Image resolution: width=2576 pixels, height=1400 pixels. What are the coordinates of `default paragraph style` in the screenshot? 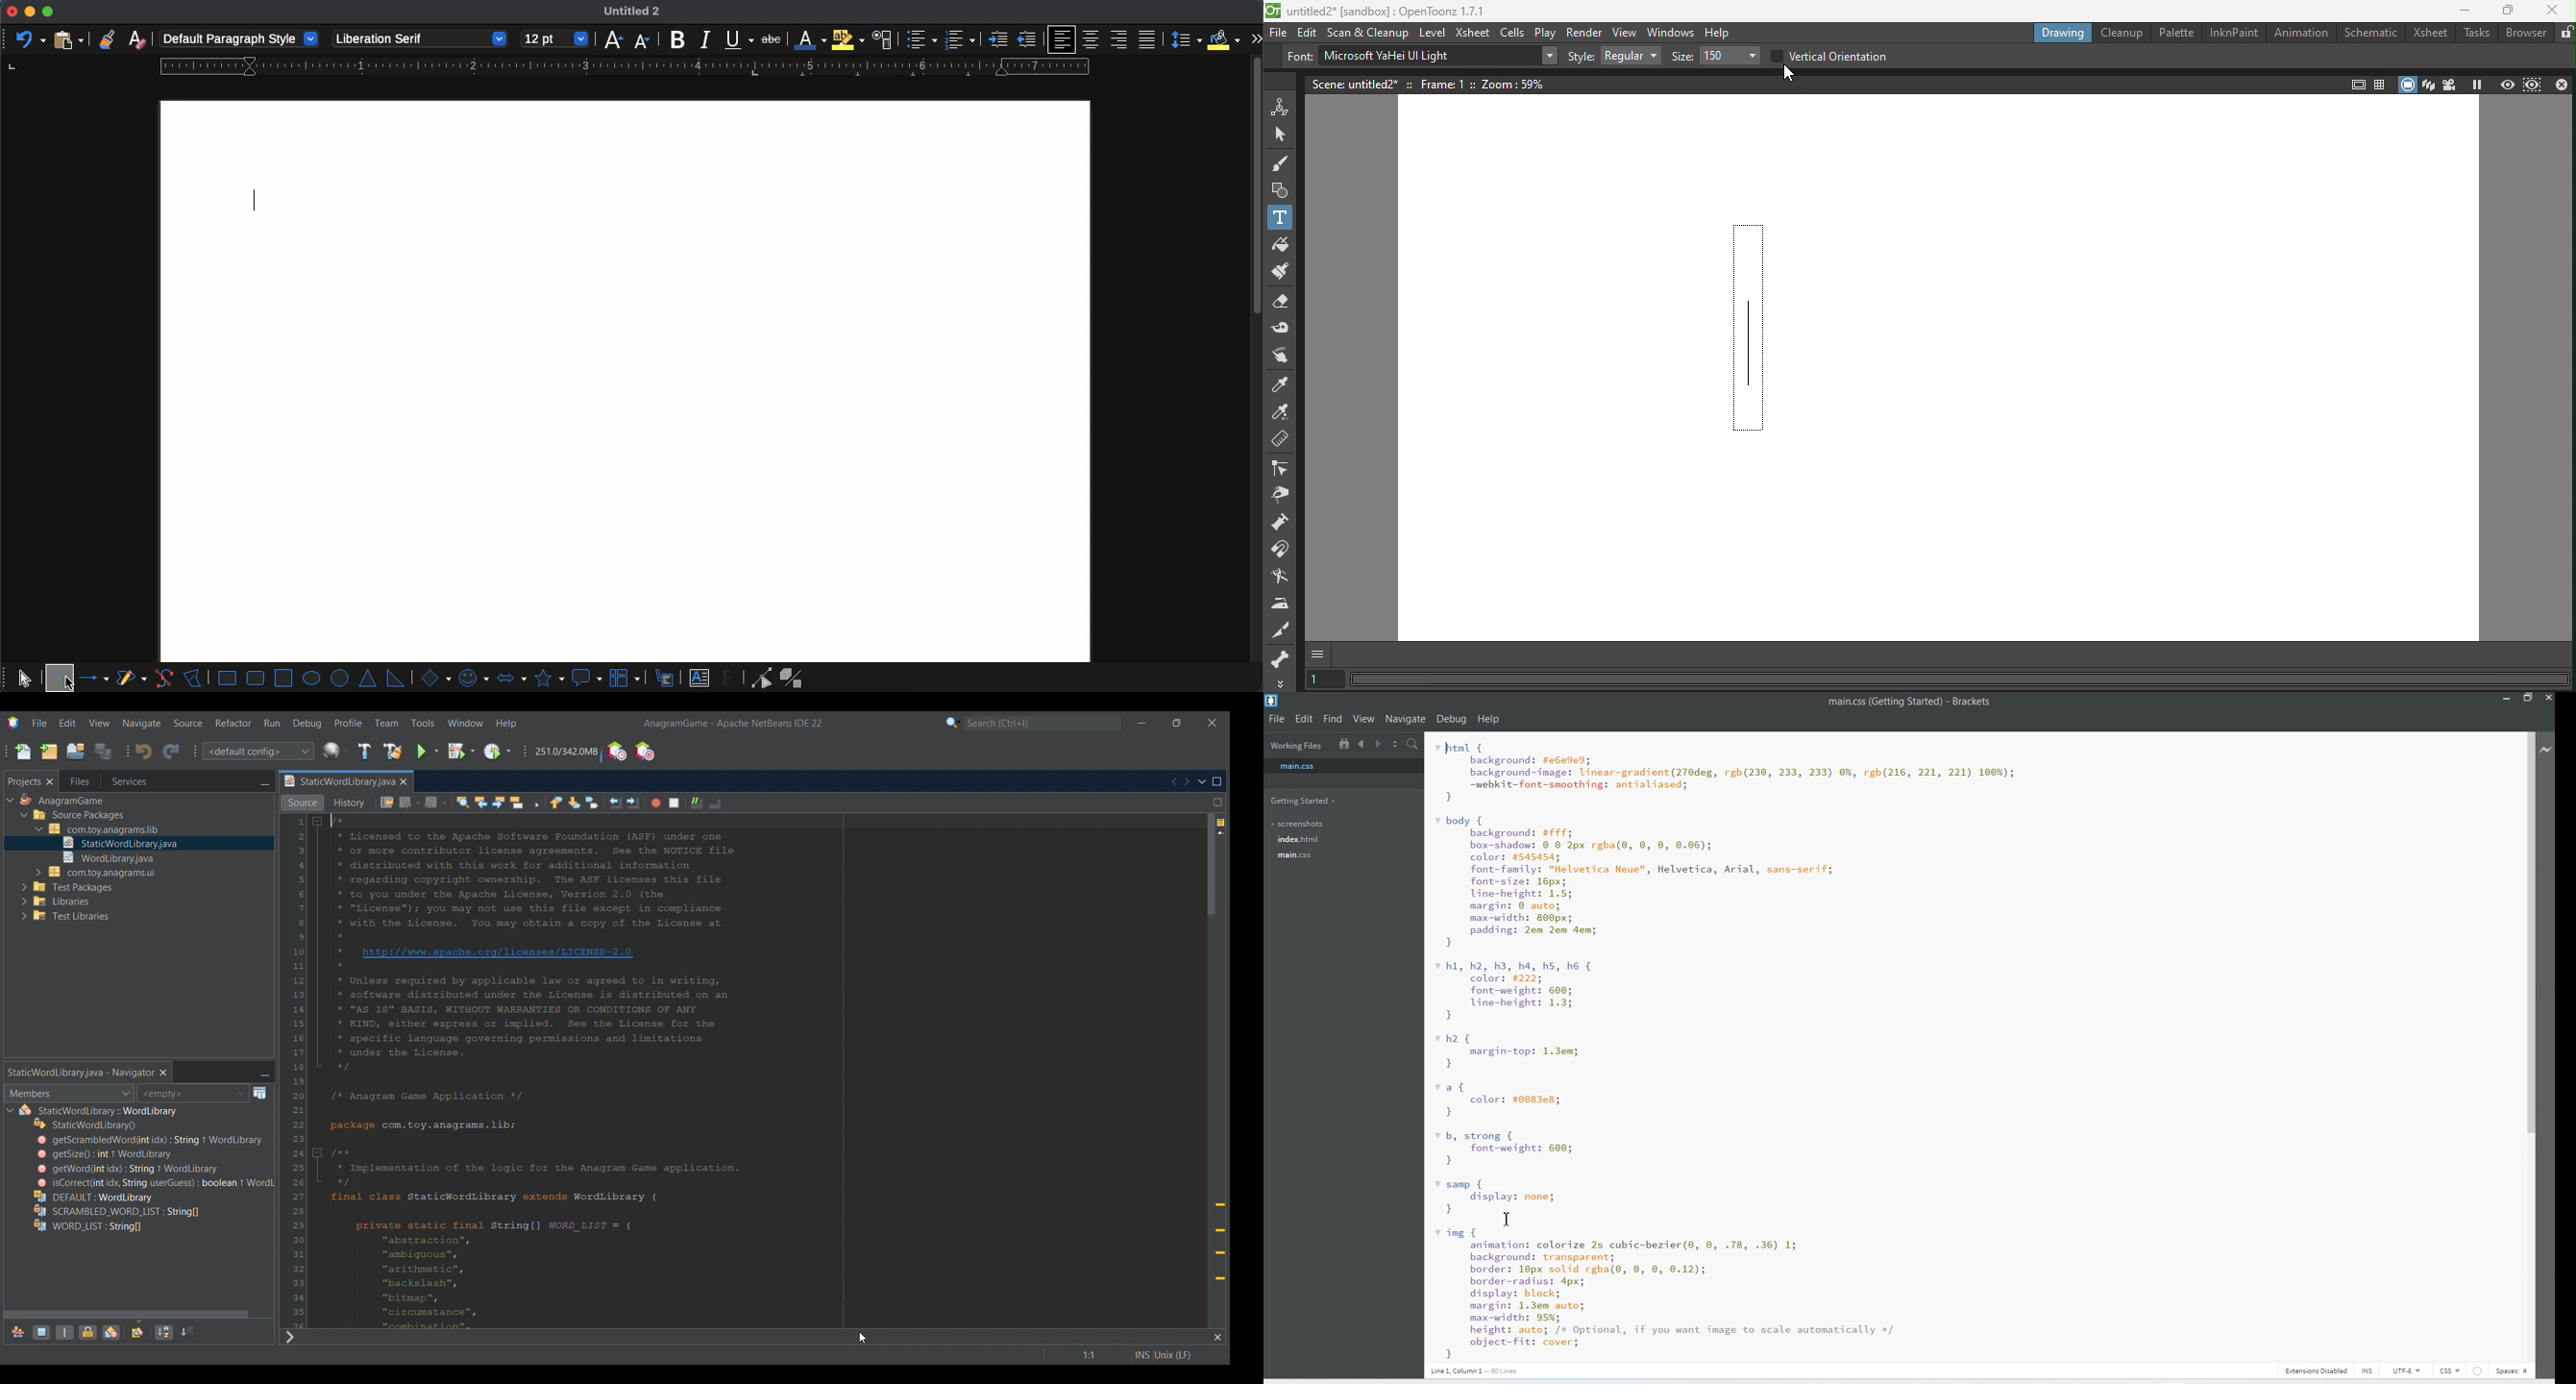 It's located at (240, 39).